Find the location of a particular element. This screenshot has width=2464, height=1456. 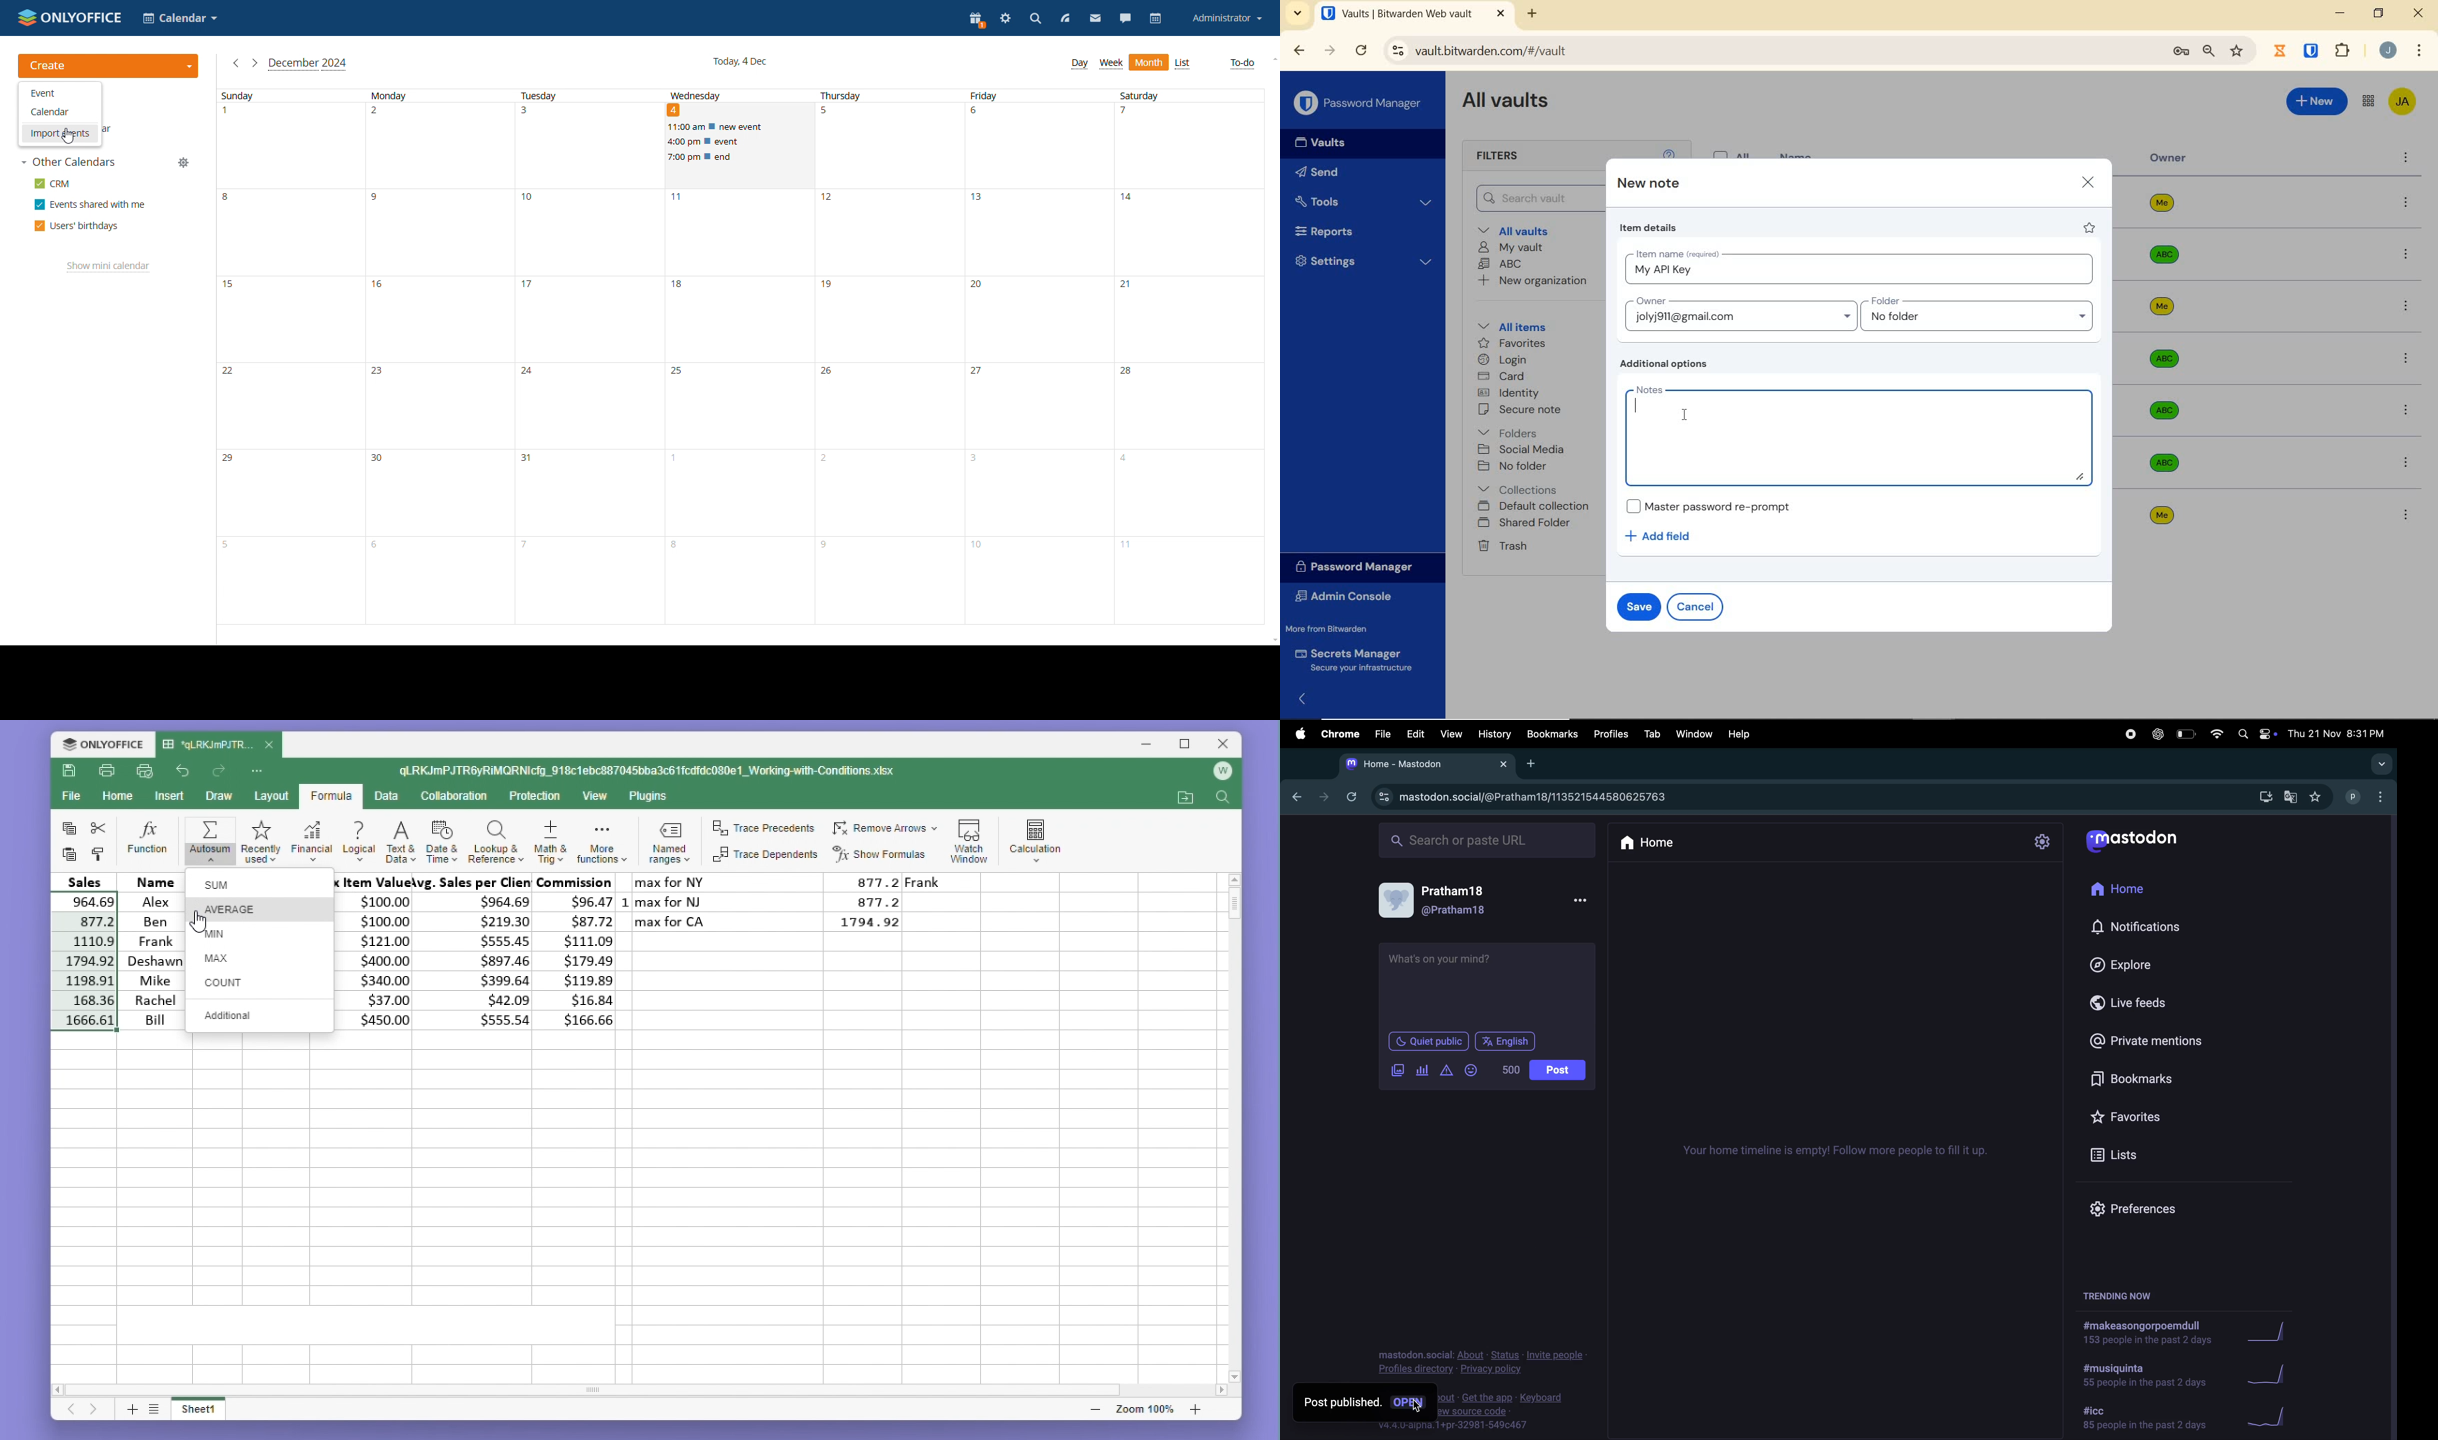

to-do is located at coordinates (1242, 64).